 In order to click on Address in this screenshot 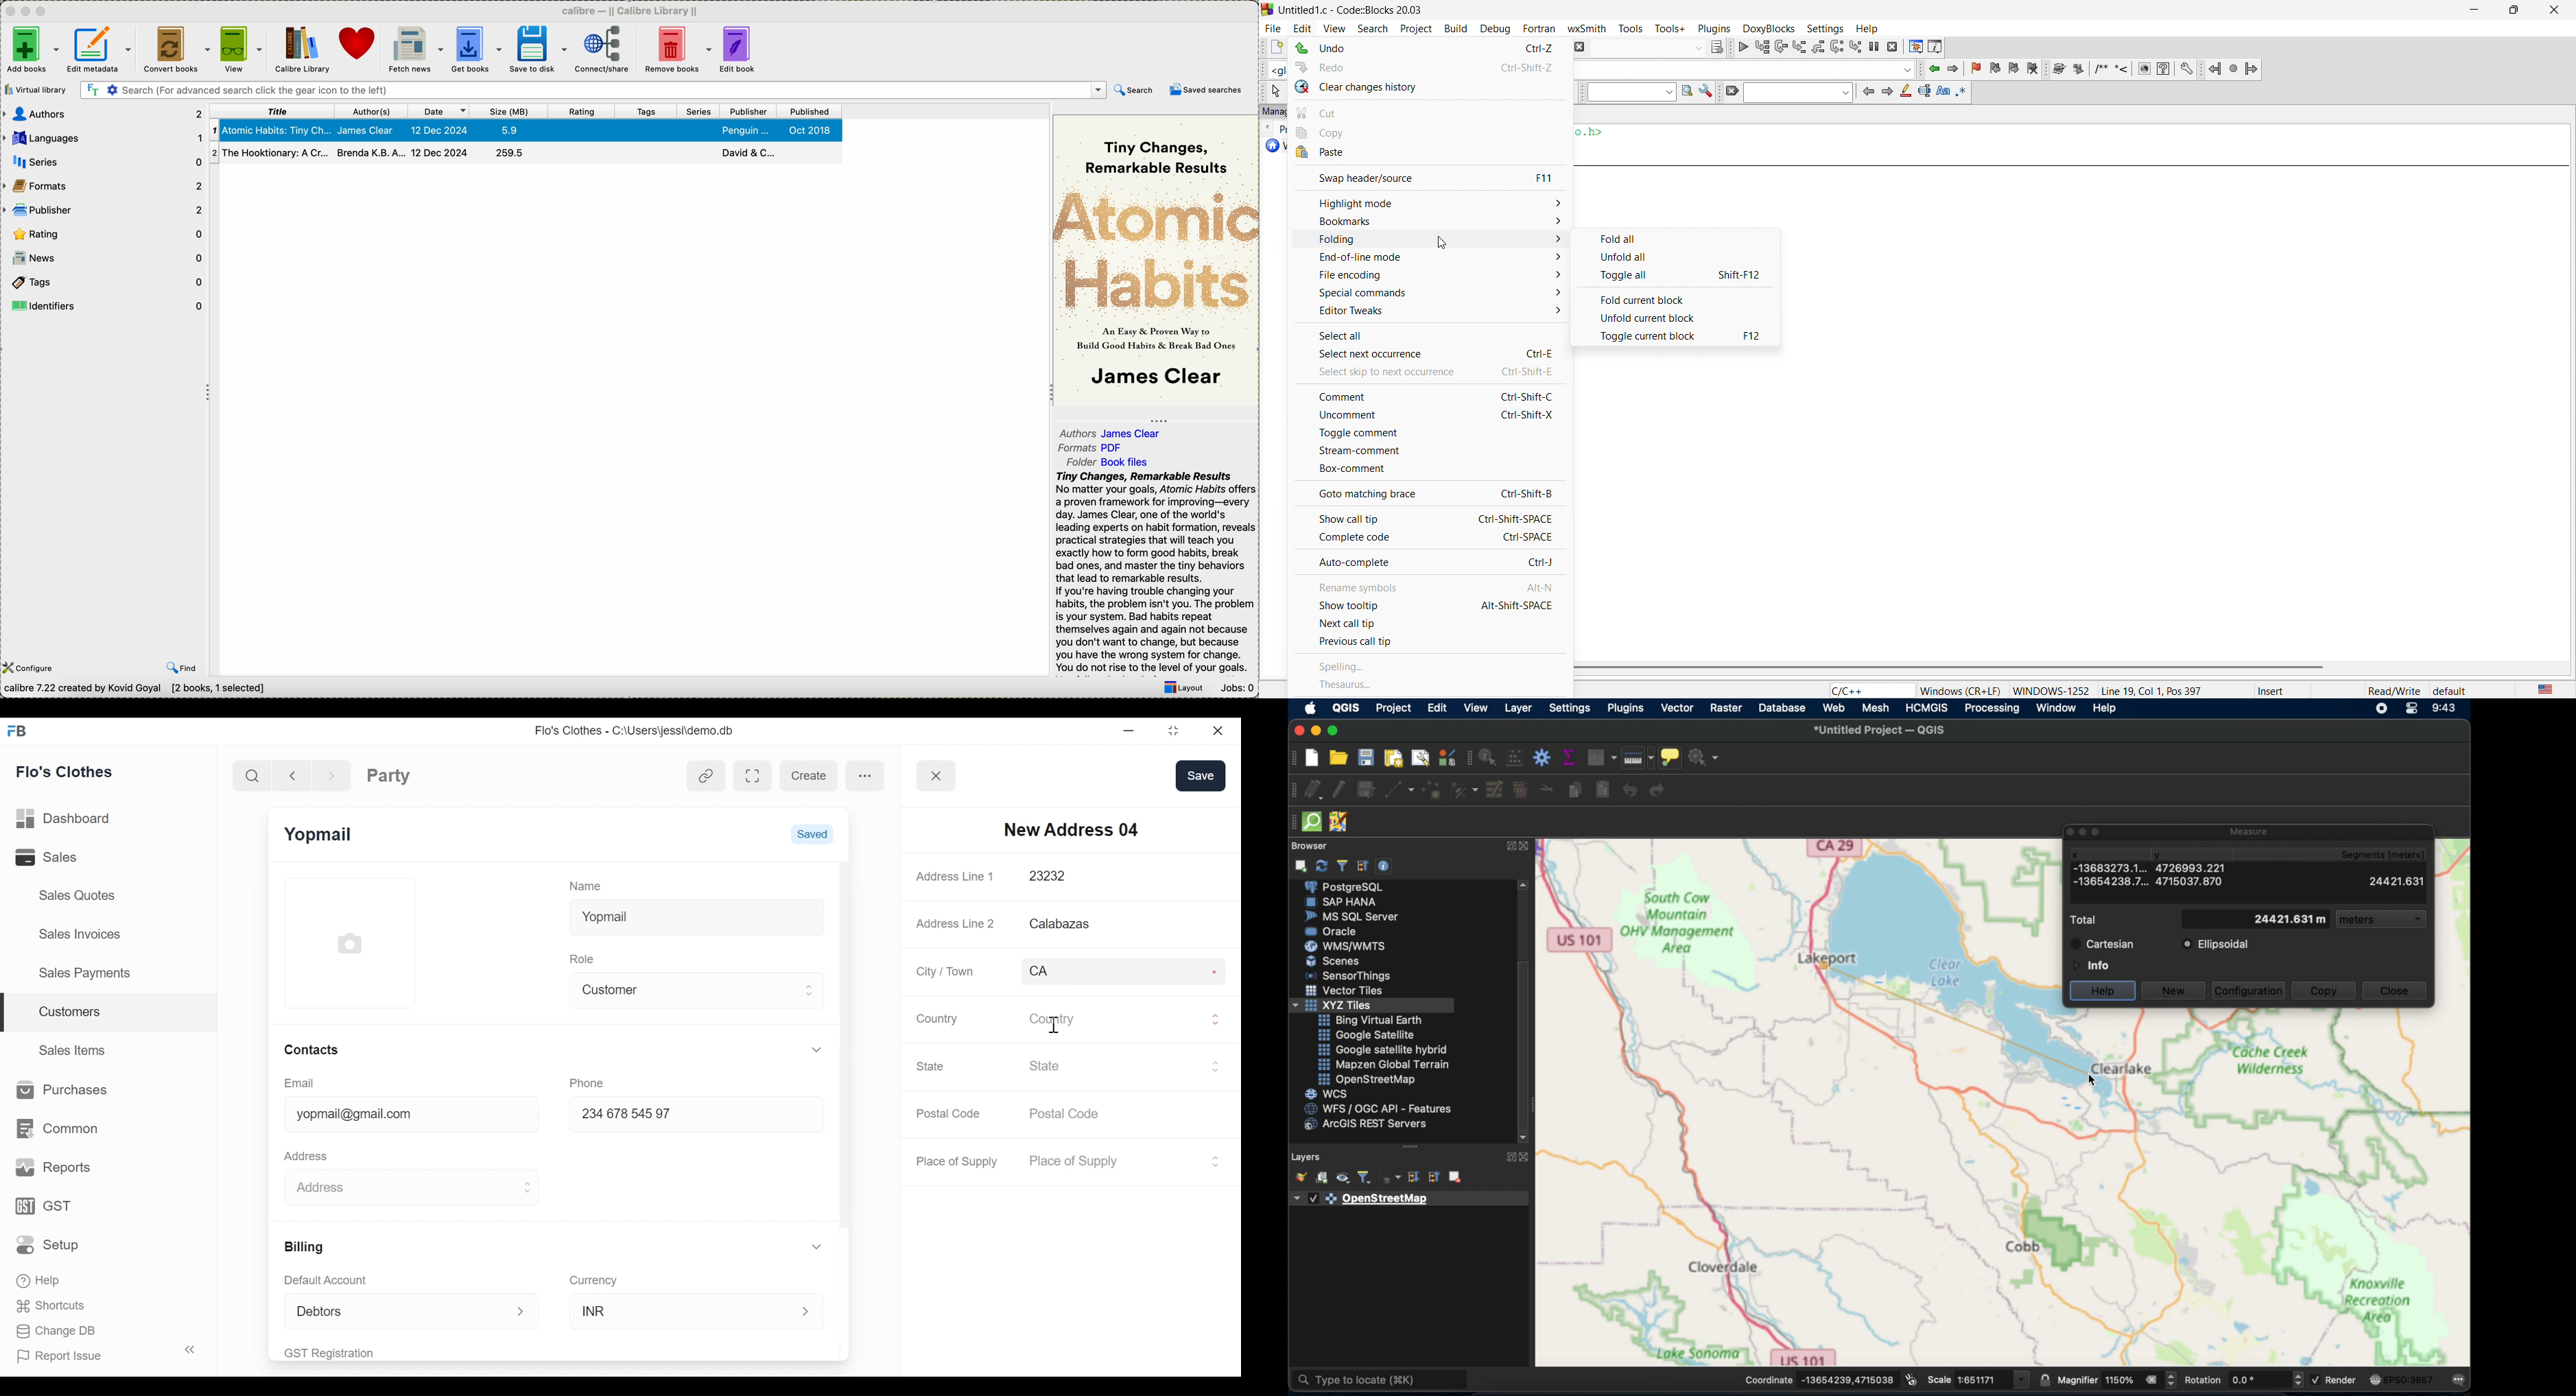, I will do `click(396, 1185)`.